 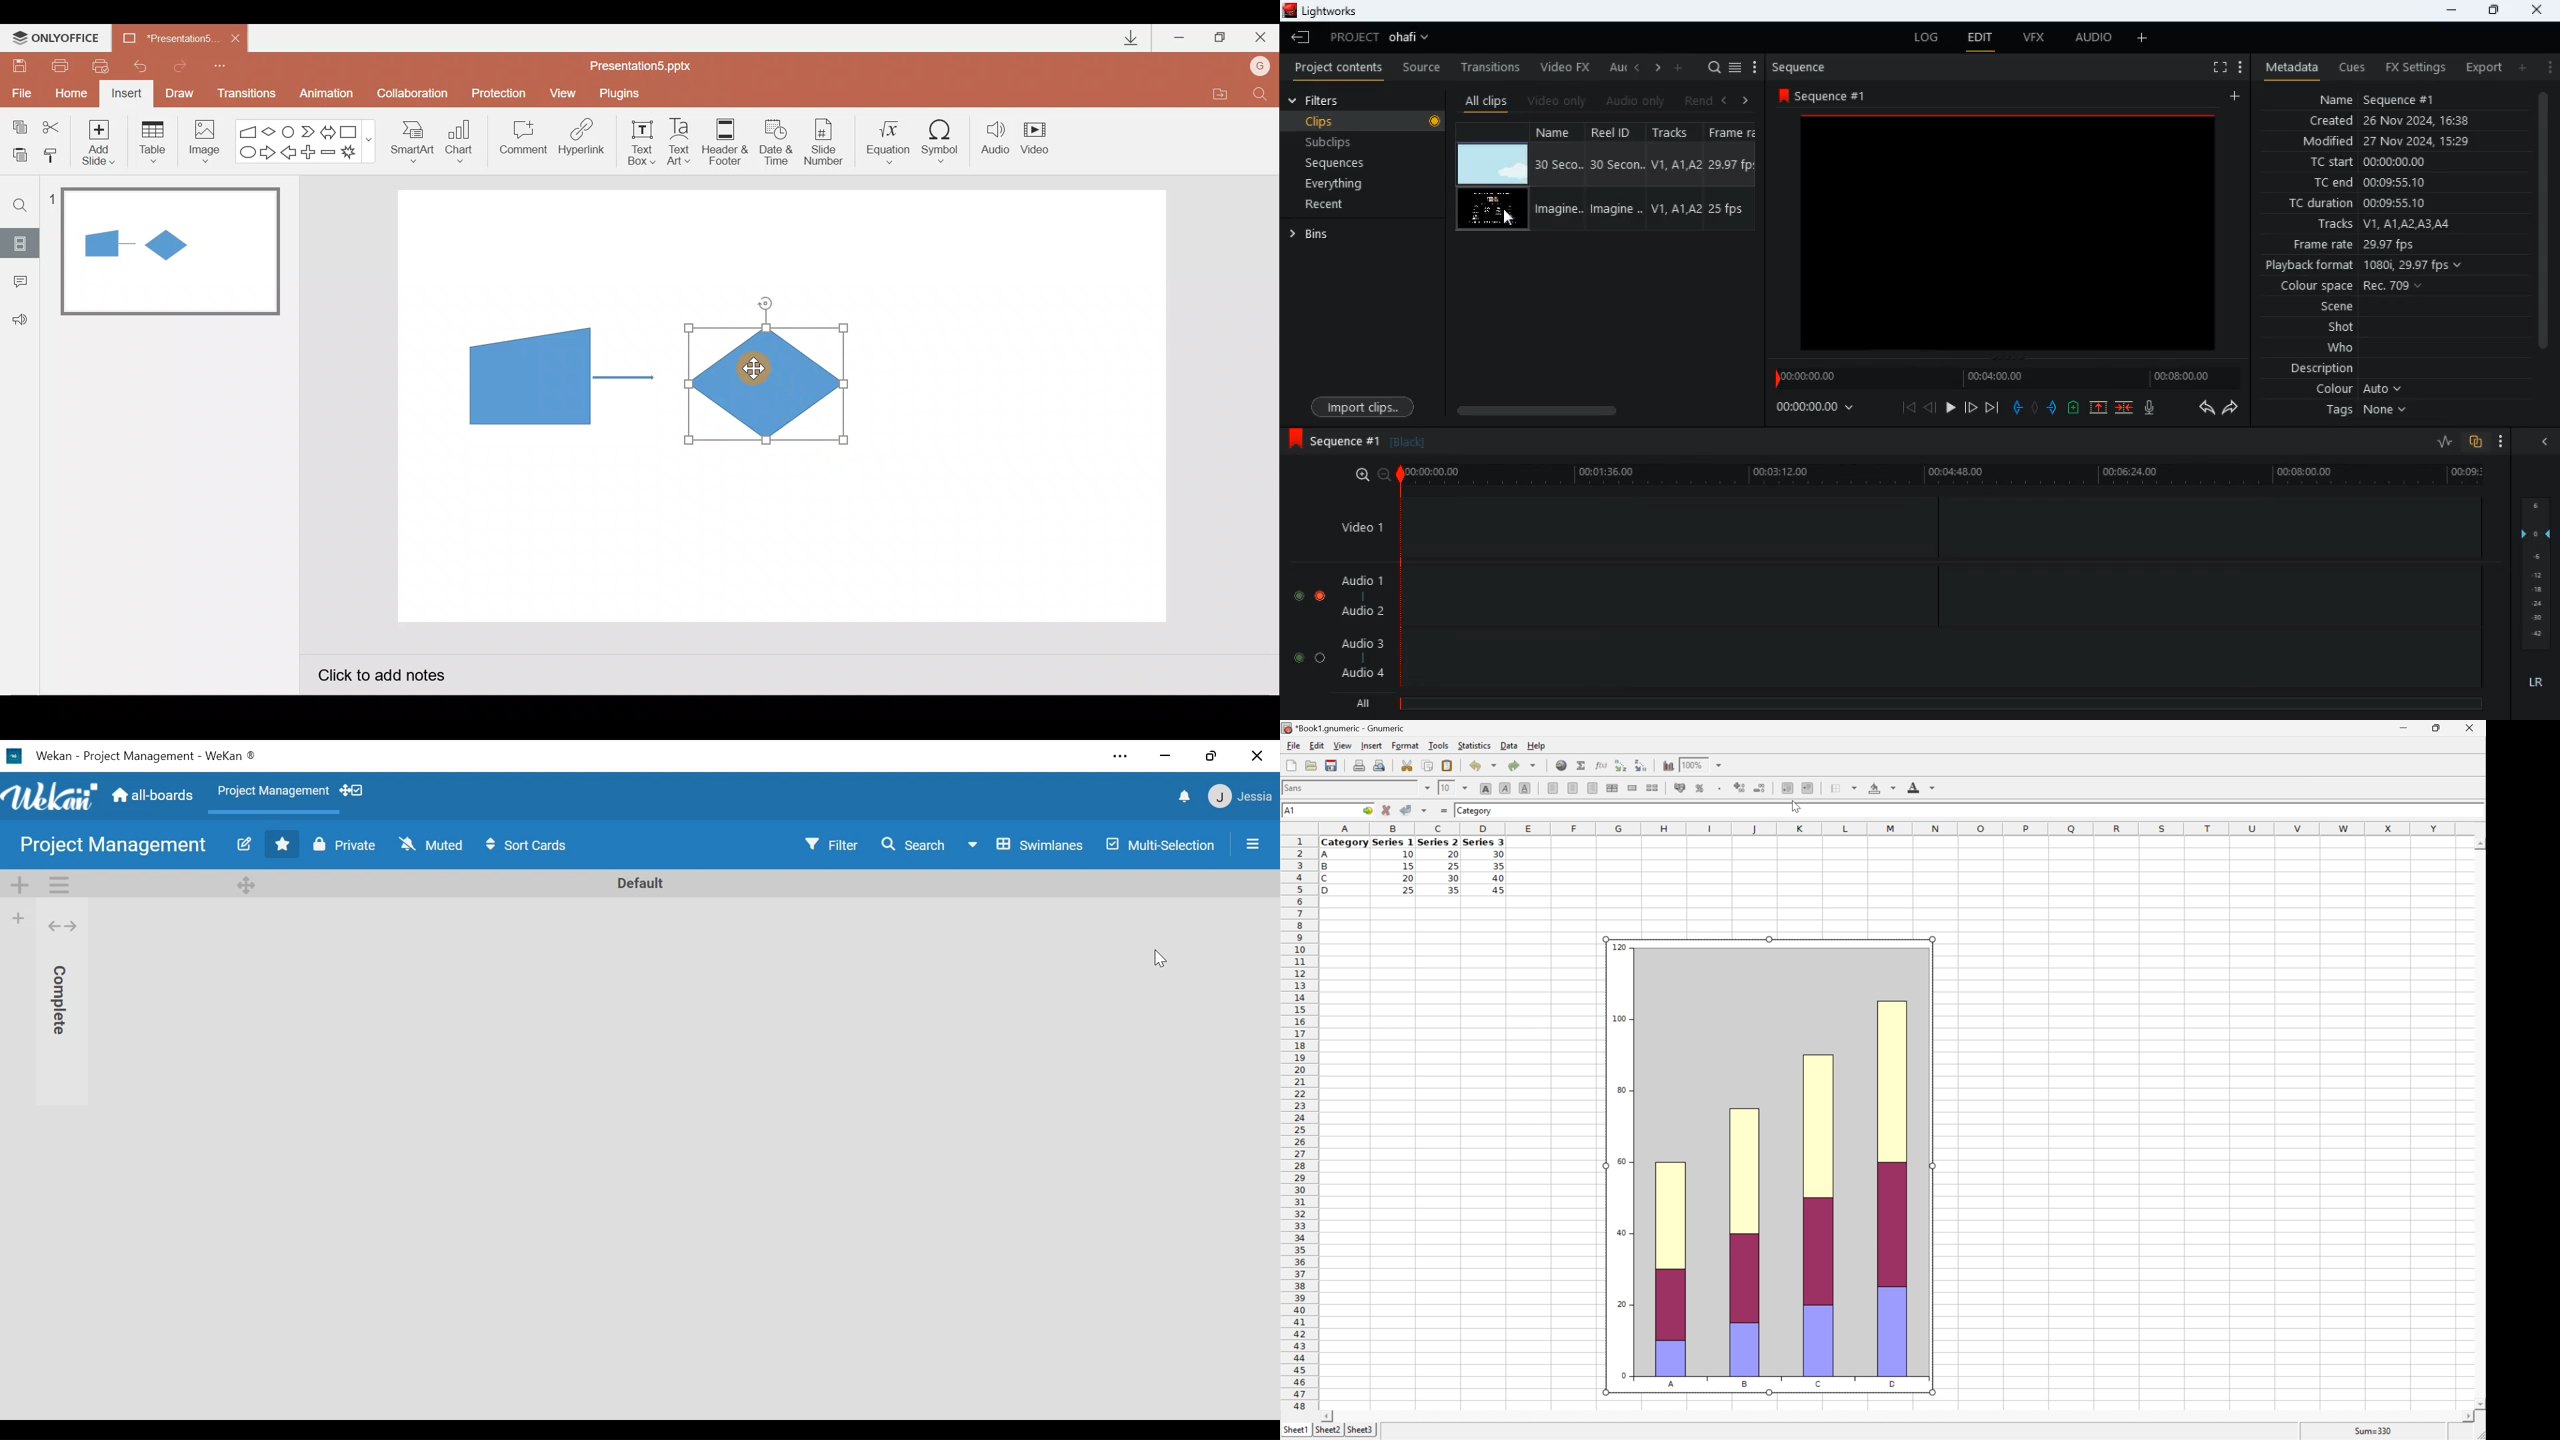 What do you see at coordinates (2098, 409) in the screenshot?
I see `up` at bounding box center [2098, 409].